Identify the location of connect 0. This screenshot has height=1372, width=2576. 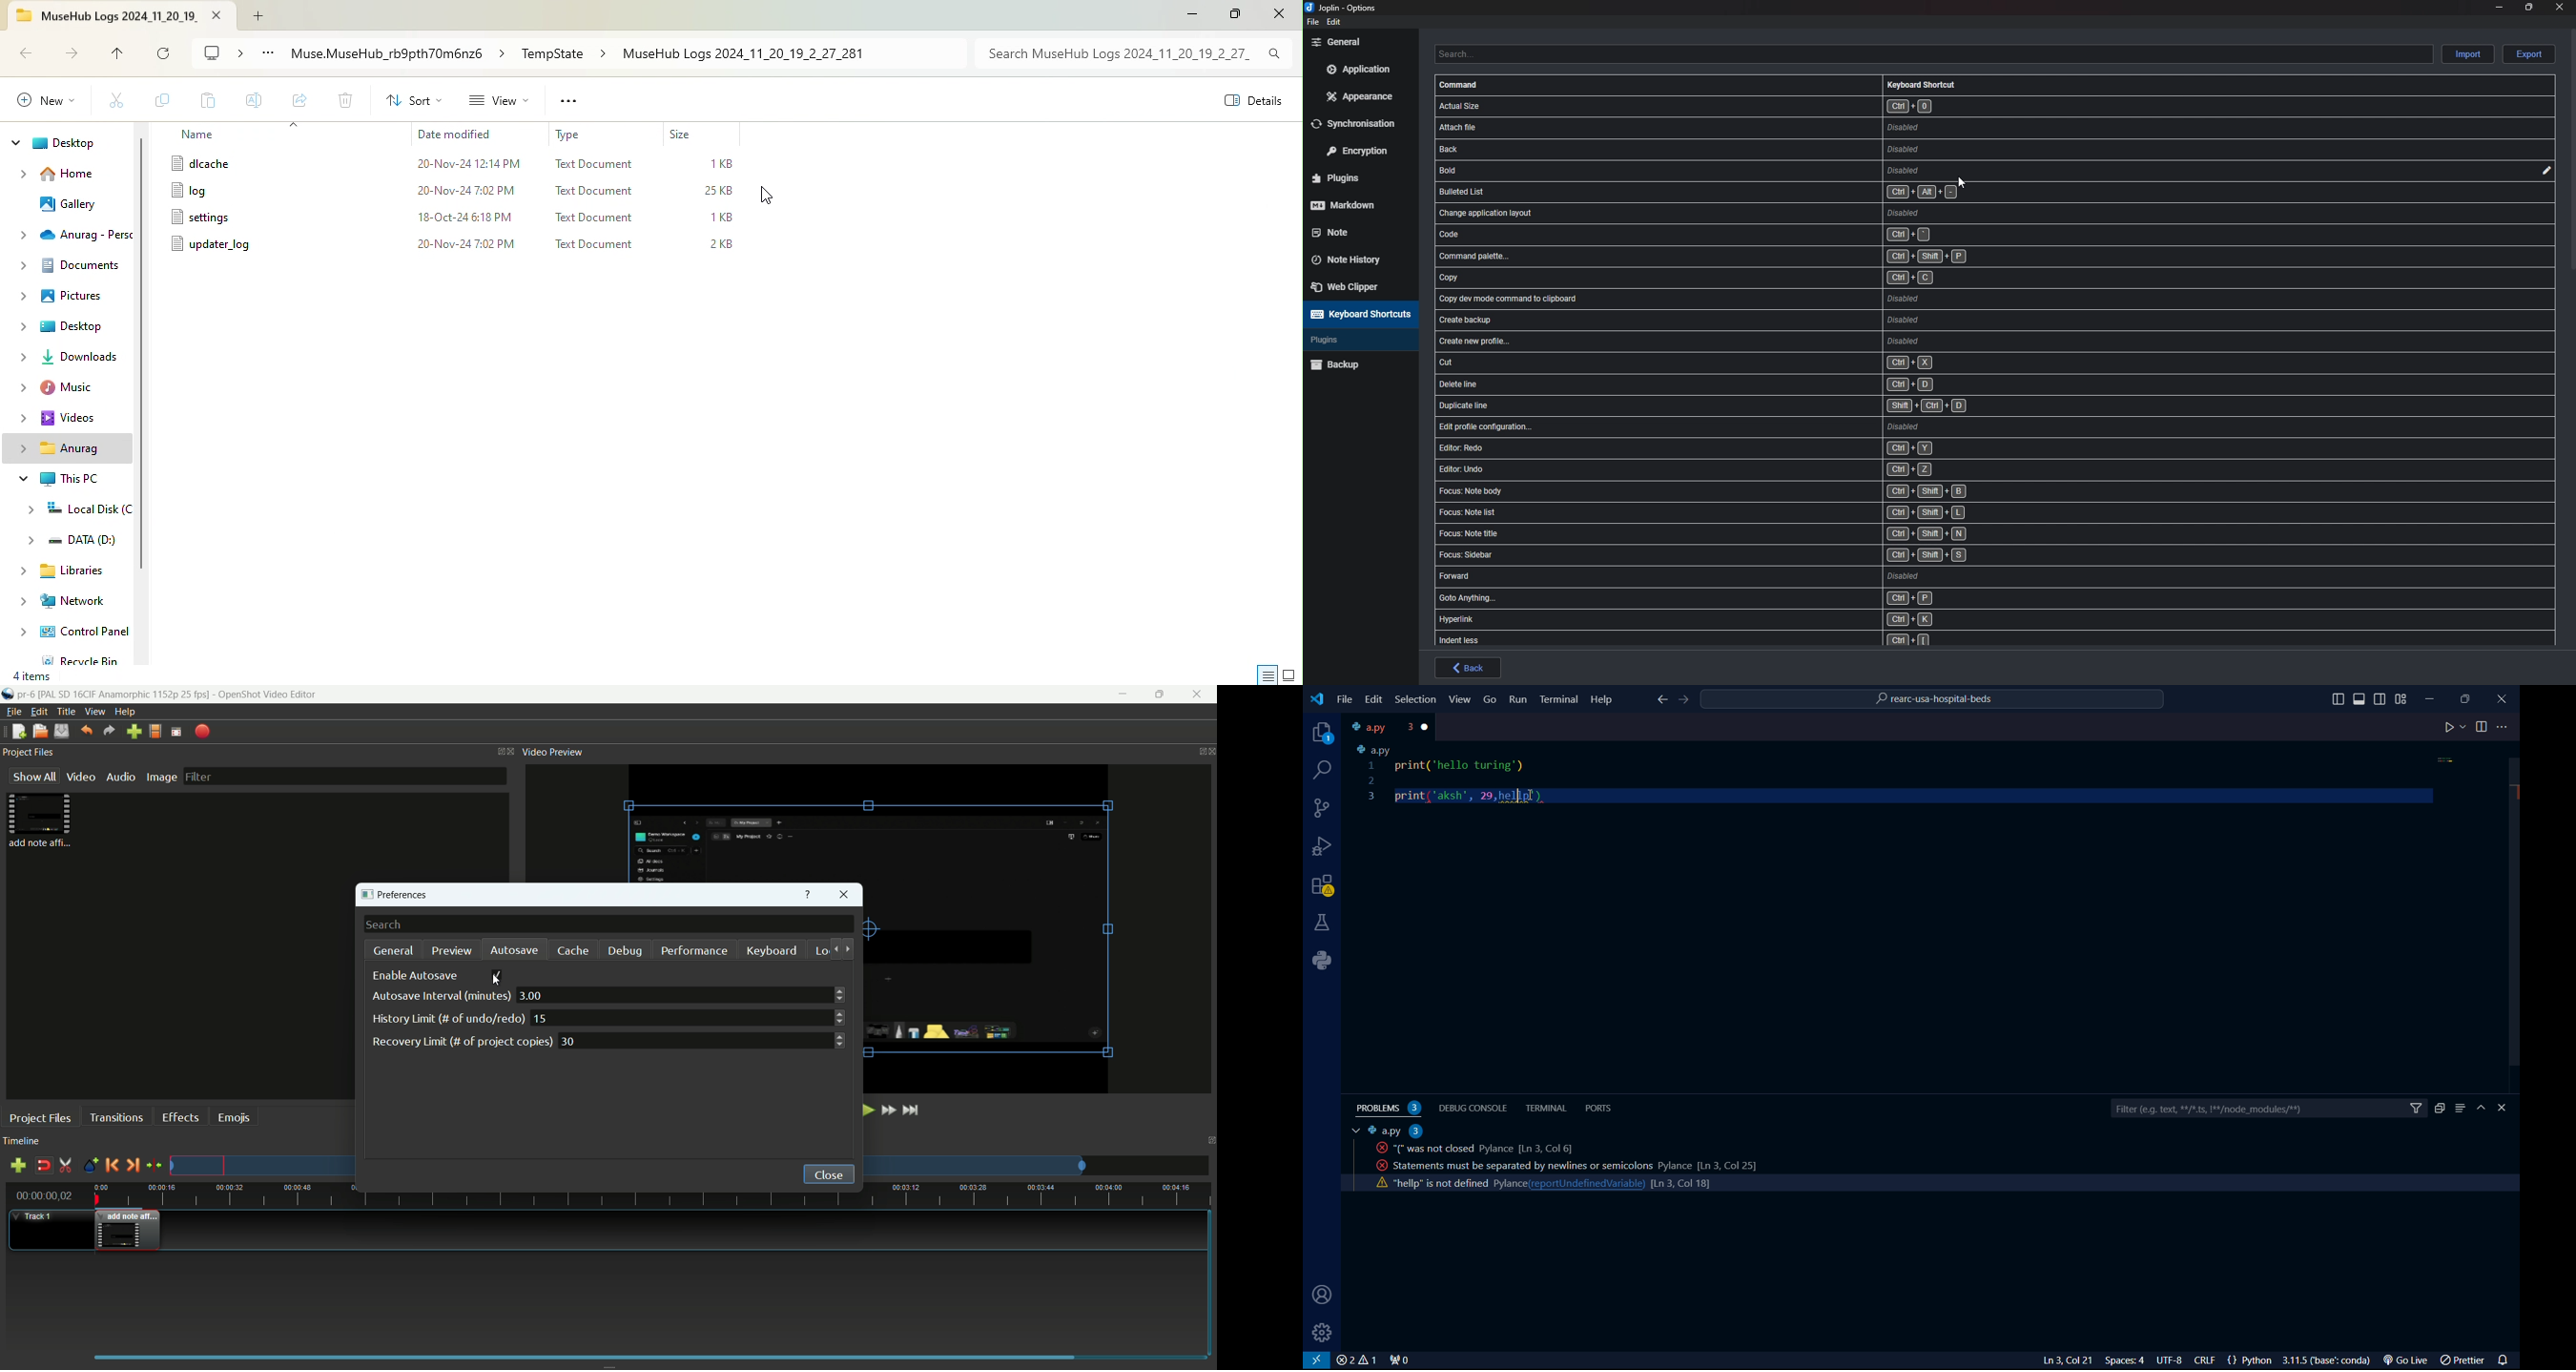
(1401, 1360).